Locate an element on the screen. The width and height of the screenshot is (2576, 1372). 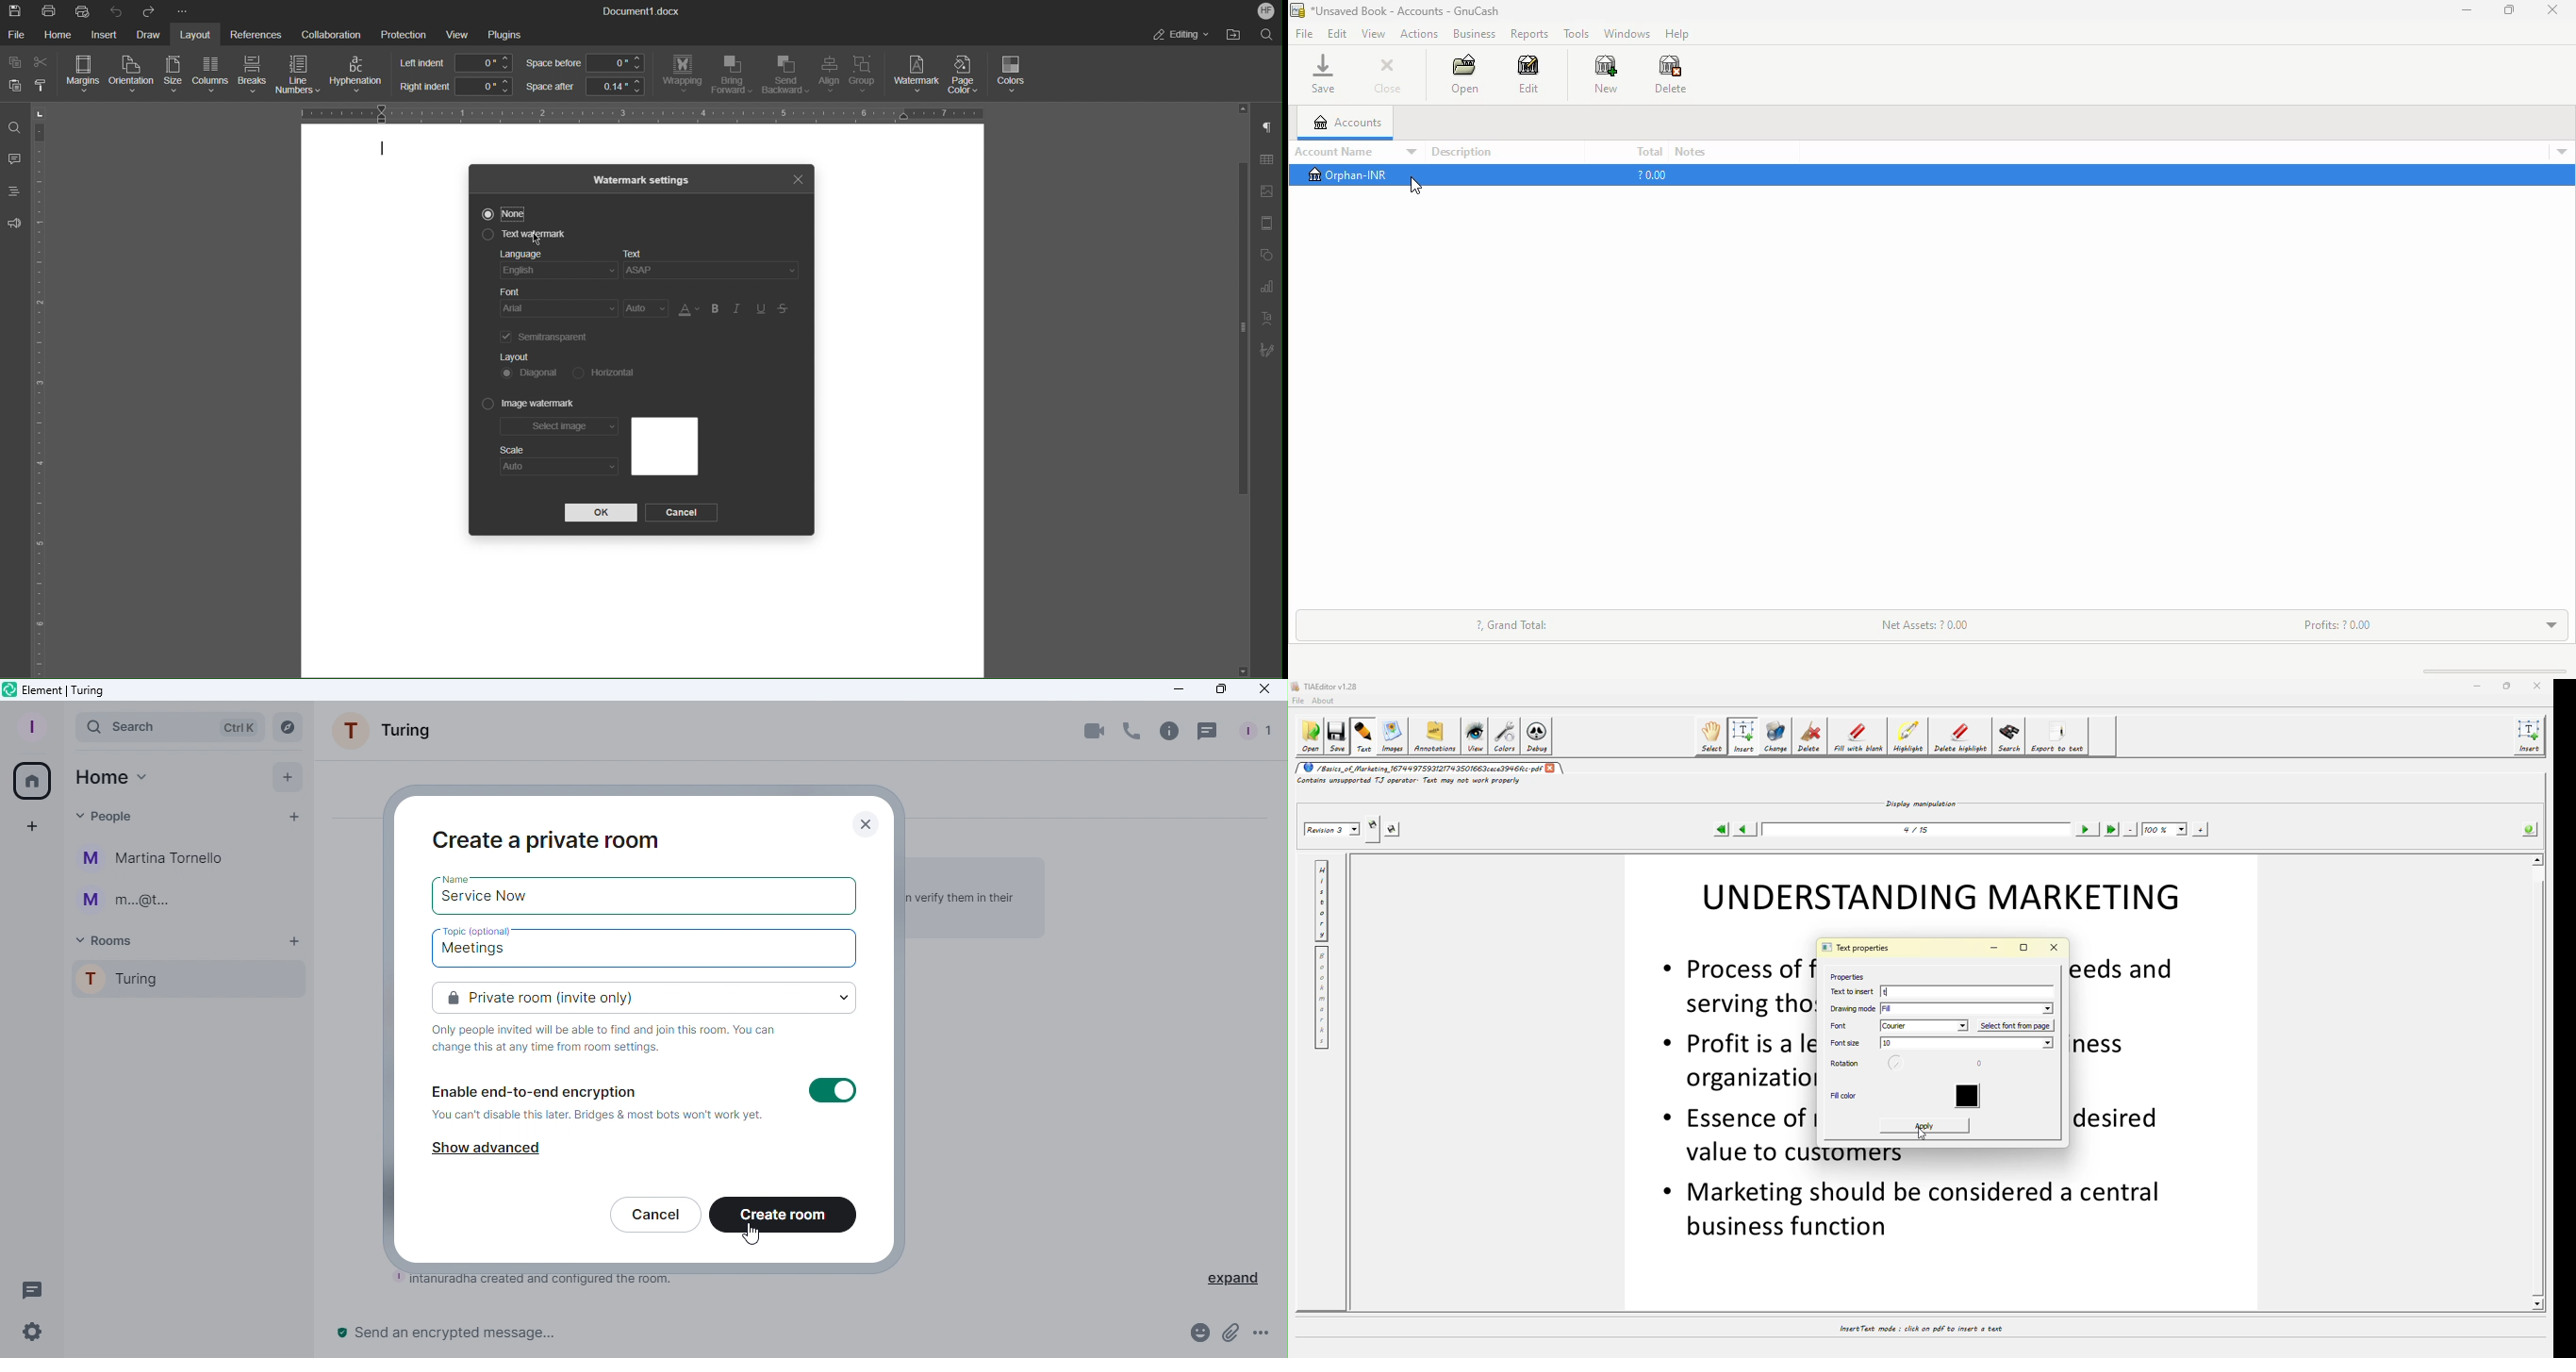
Room info is located at coordinates (1168, 730).